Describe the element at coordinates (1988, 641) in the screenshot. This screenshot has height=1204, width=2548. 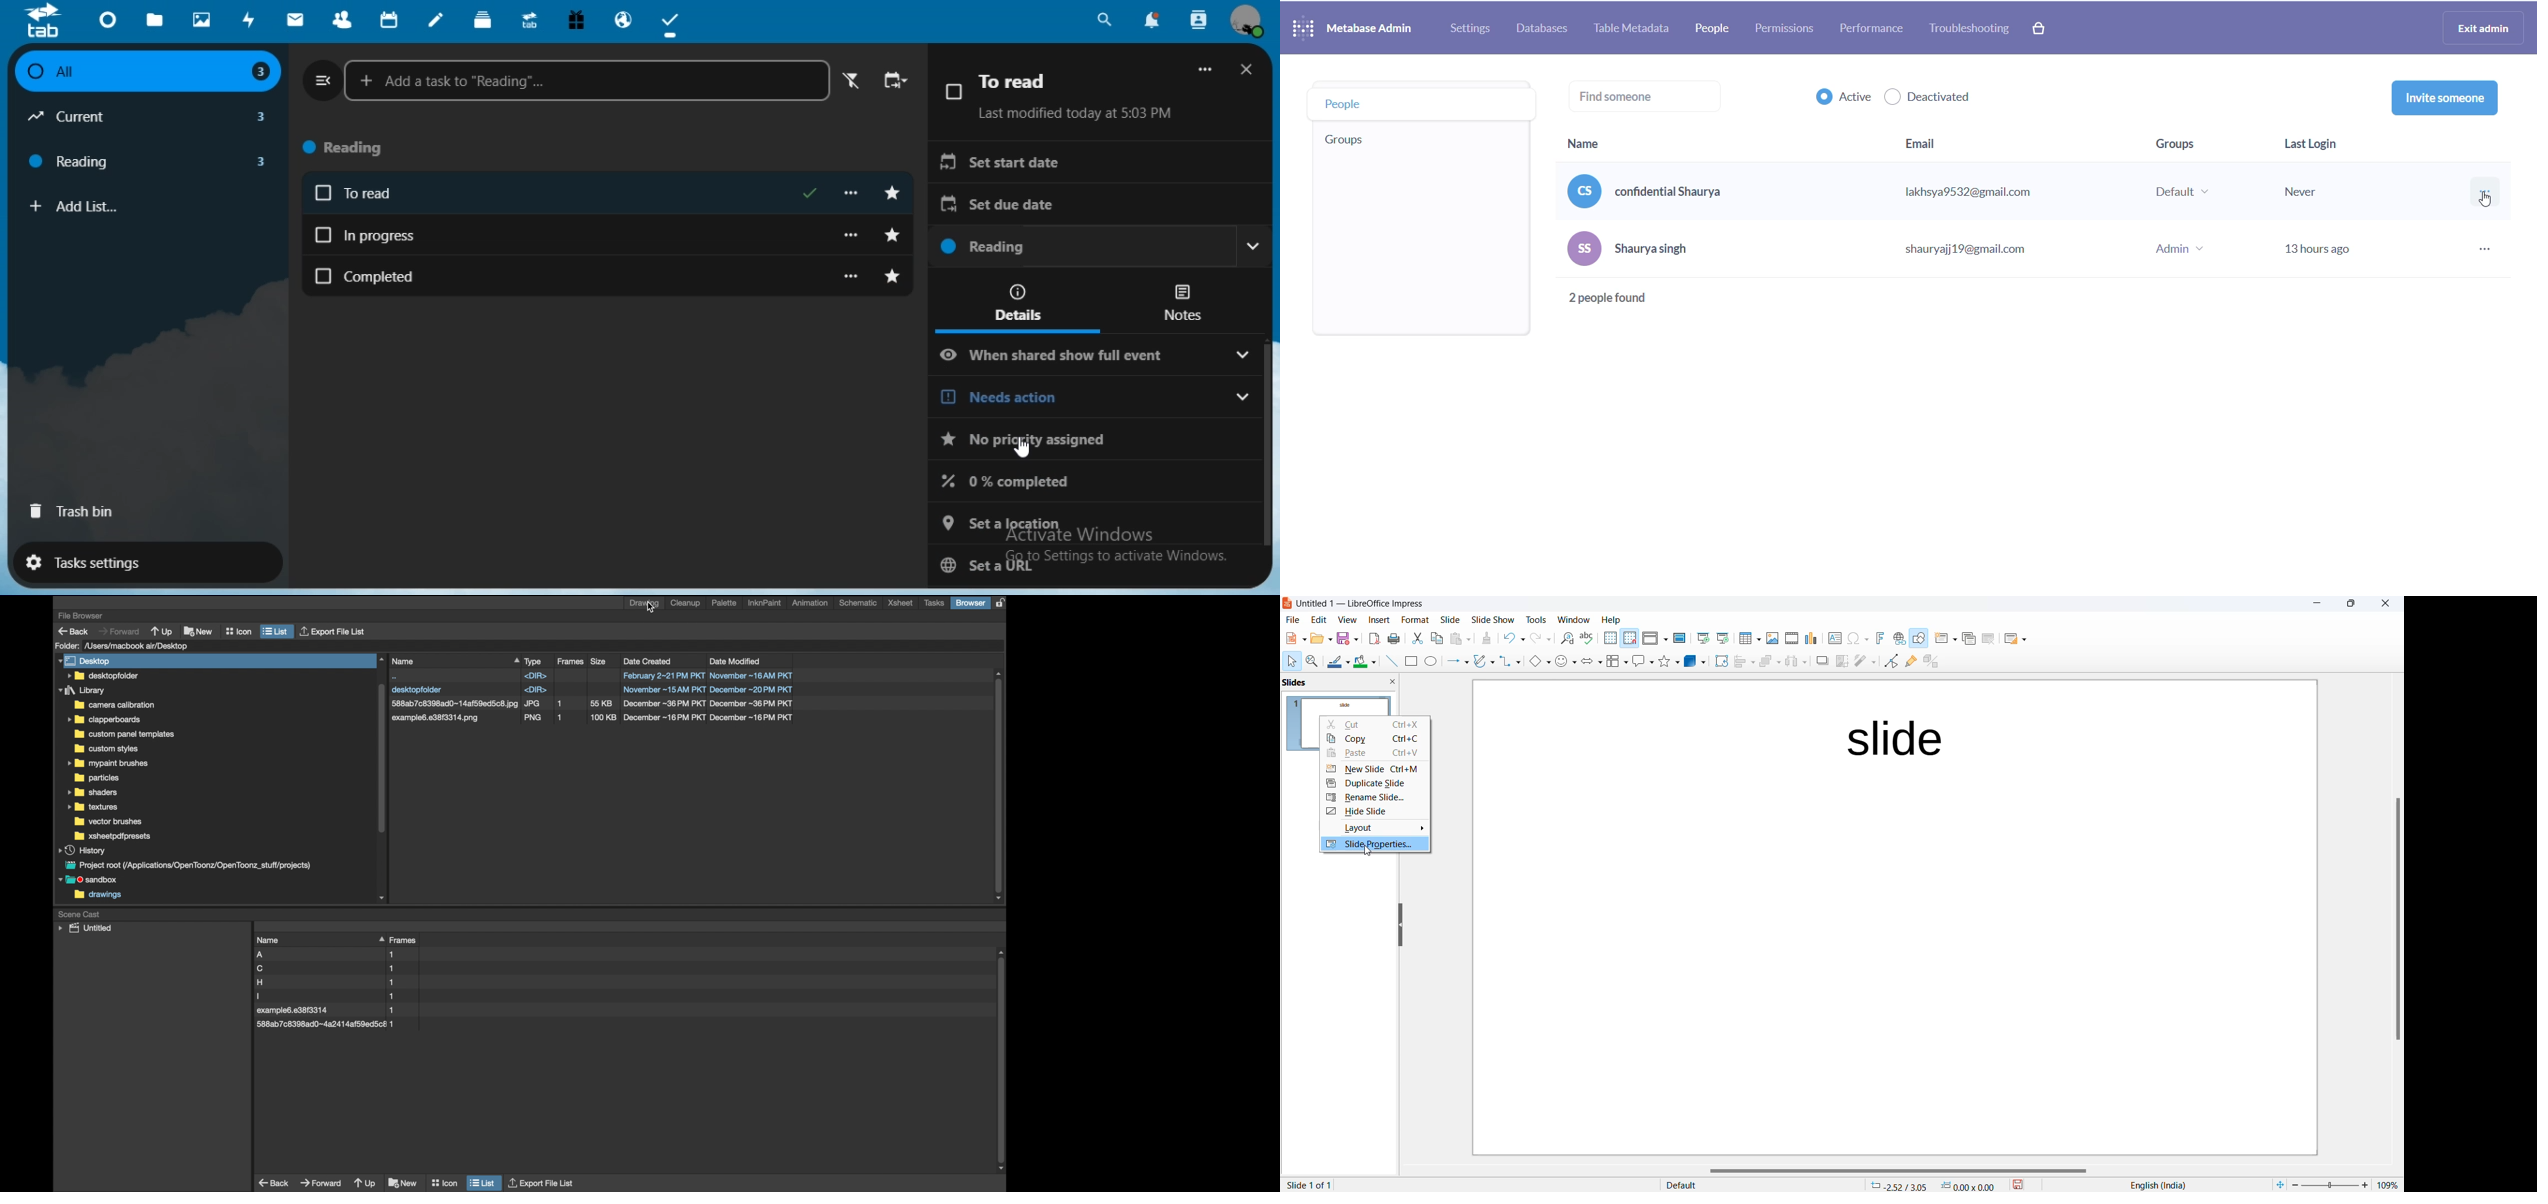
I see `delete slide` at that location.